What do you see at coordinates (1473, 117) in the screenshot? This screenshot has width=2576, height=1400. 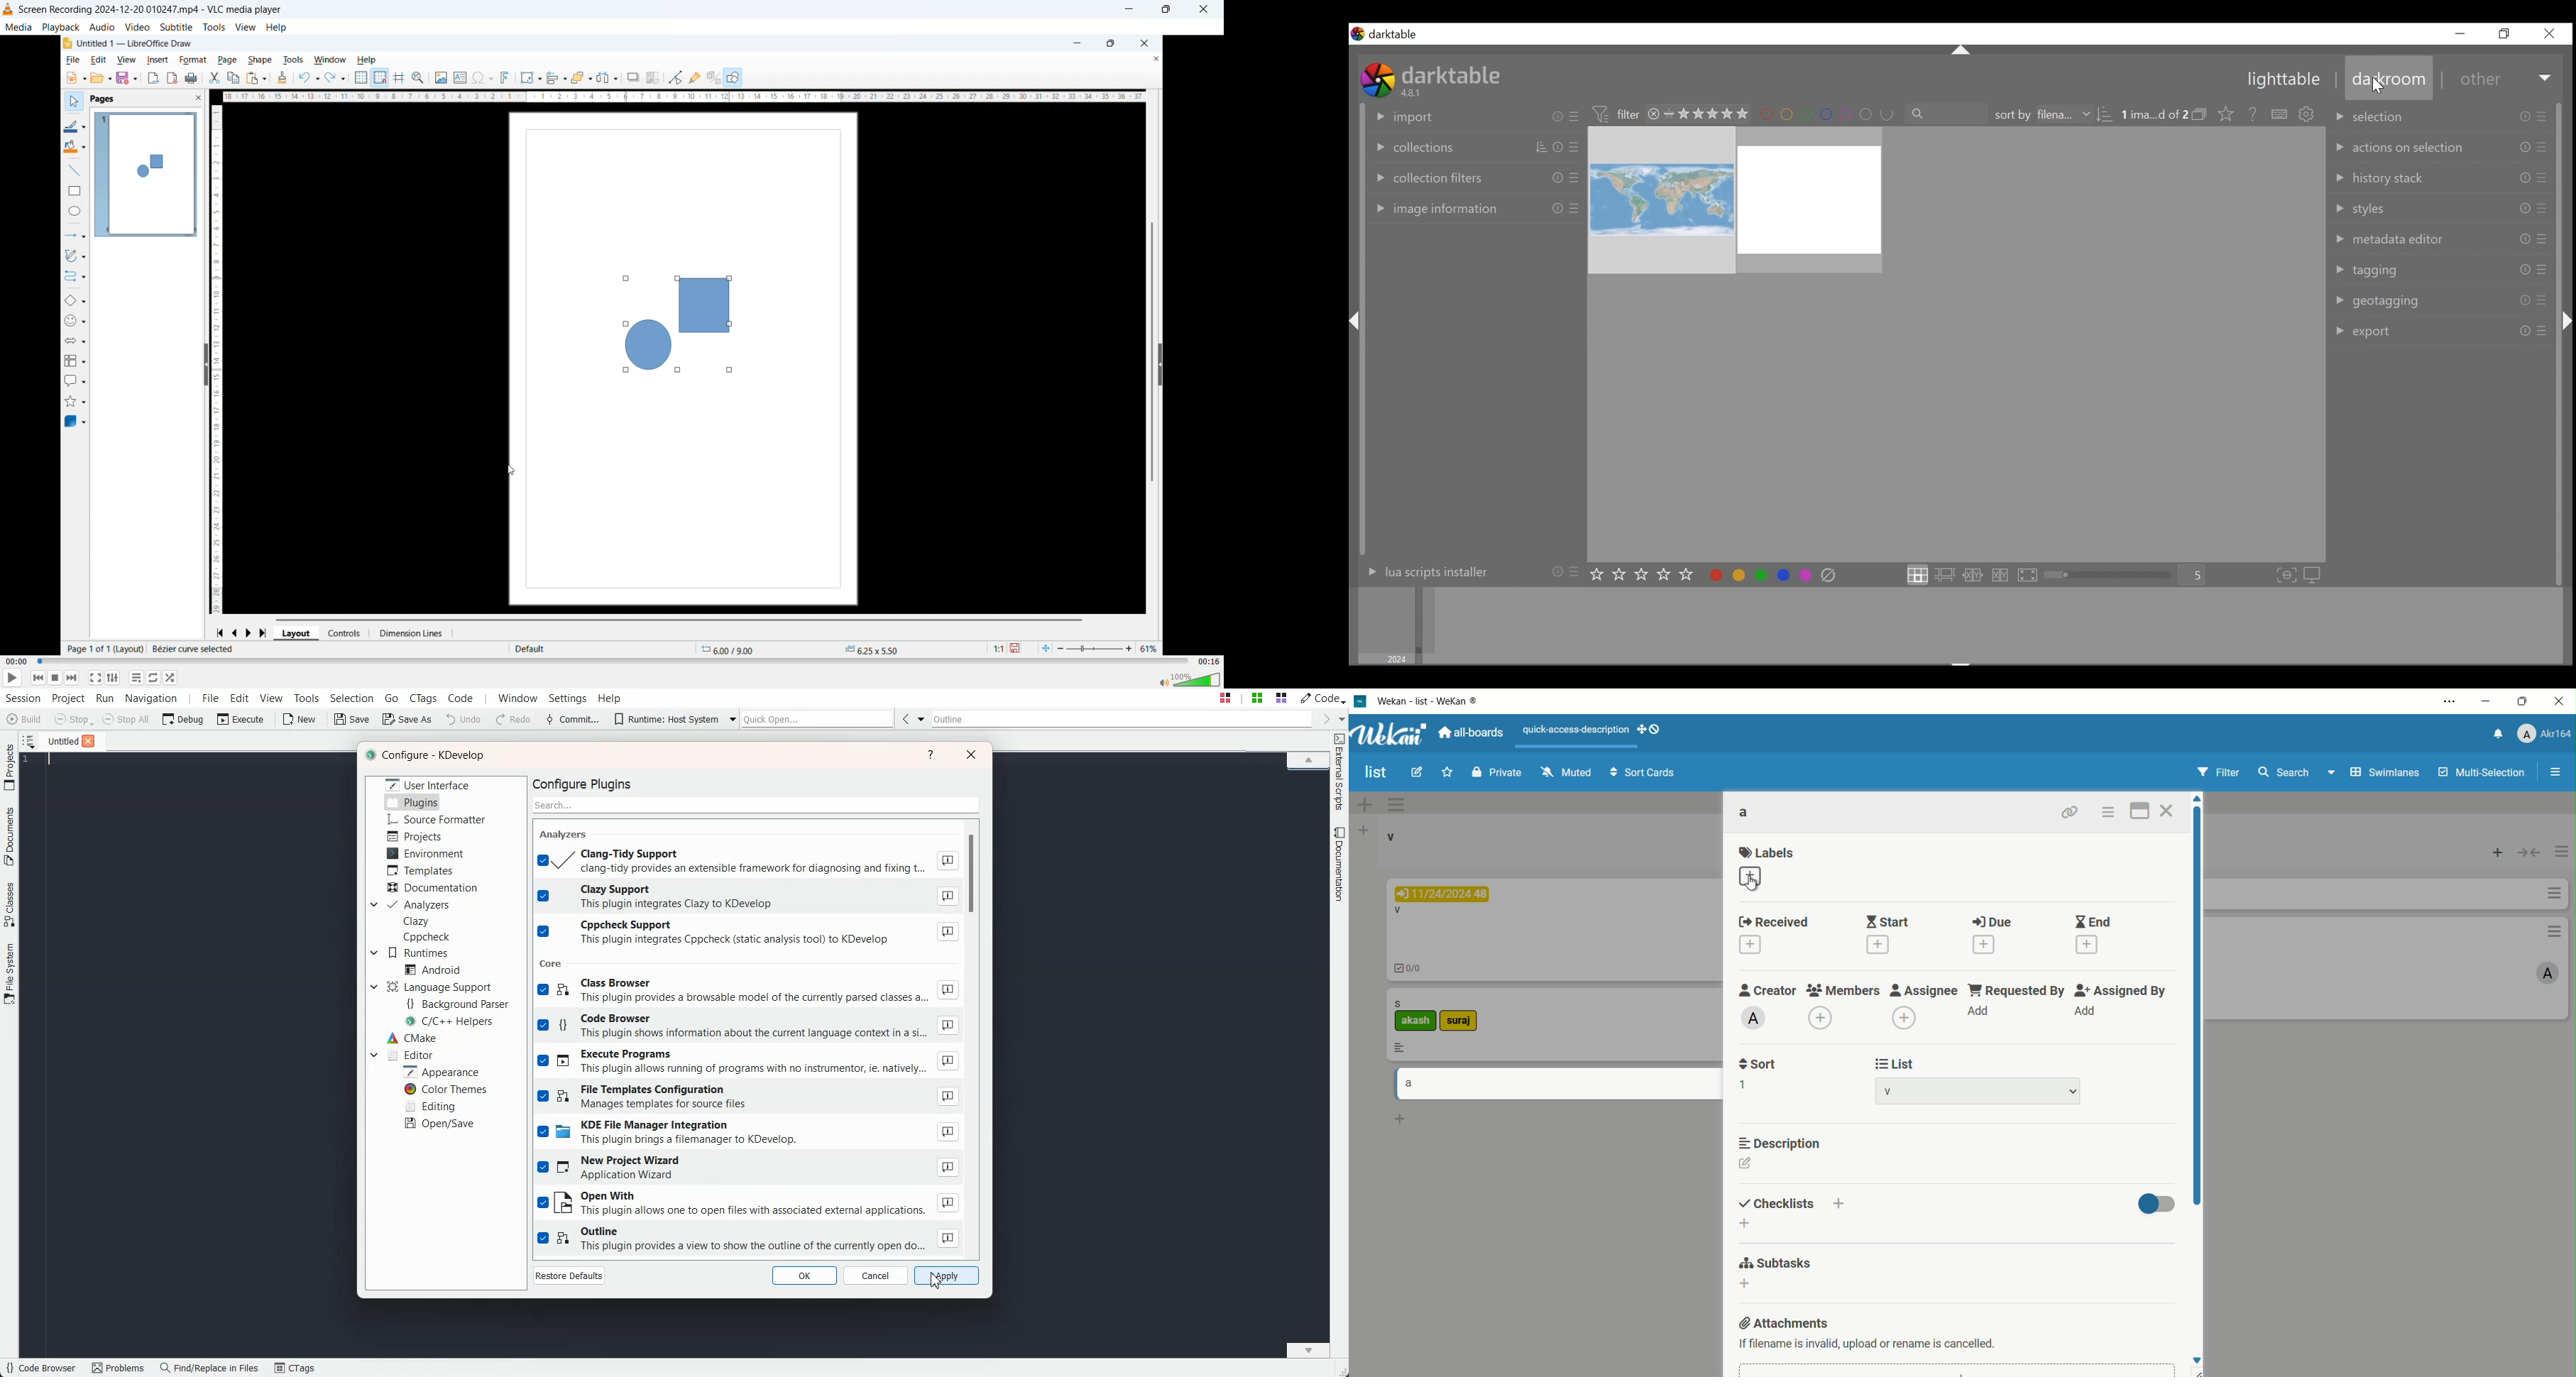 I see `Import` at bounding box center [1473, 117].